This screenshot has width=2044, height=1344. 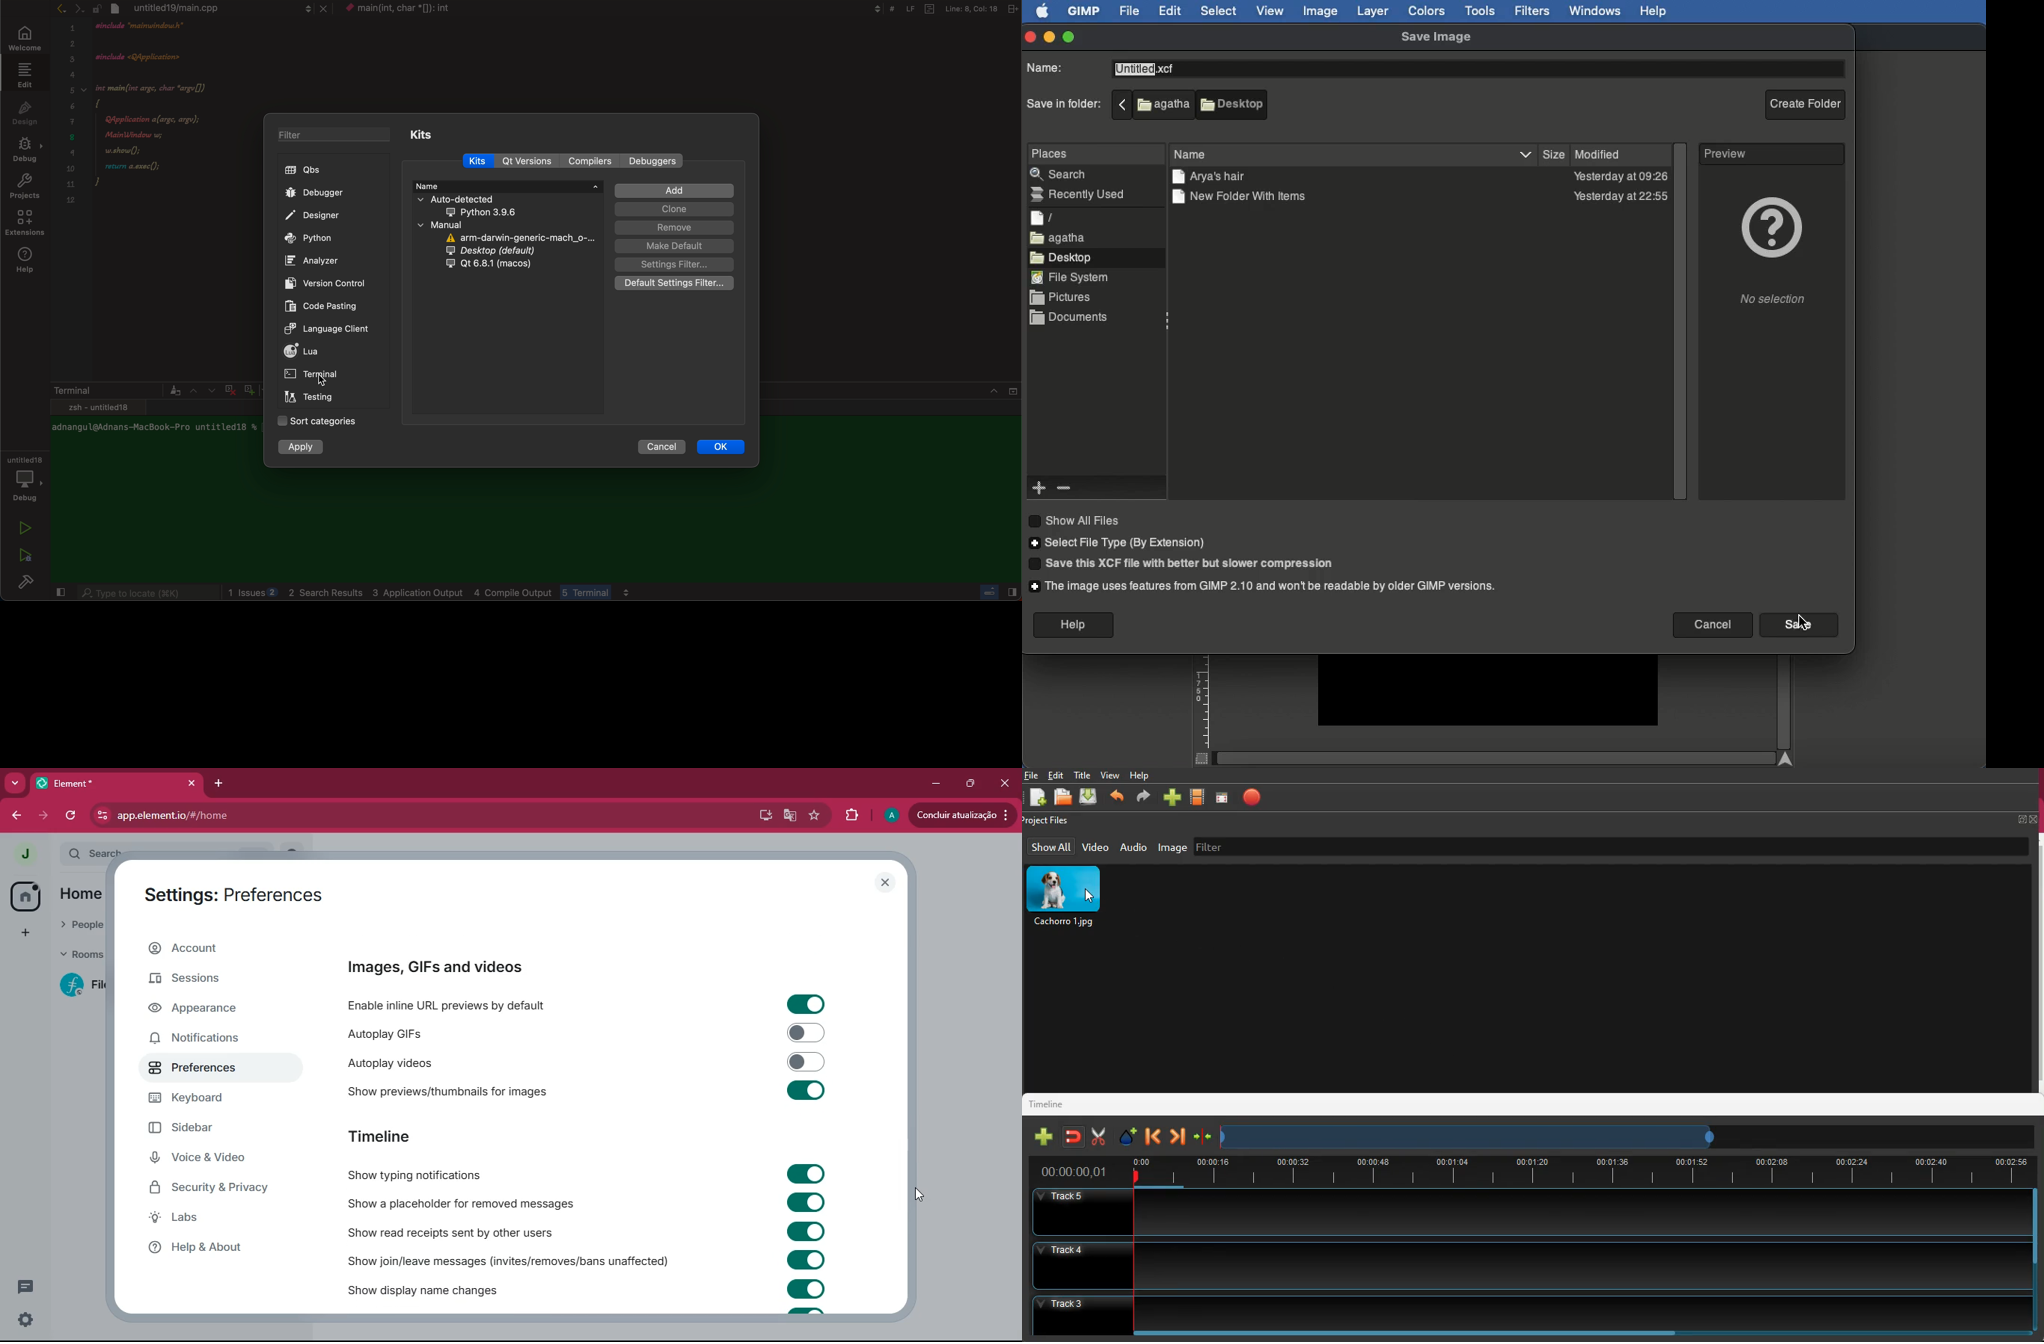 I want to click on quick settings, so click(x=25, y=1320).